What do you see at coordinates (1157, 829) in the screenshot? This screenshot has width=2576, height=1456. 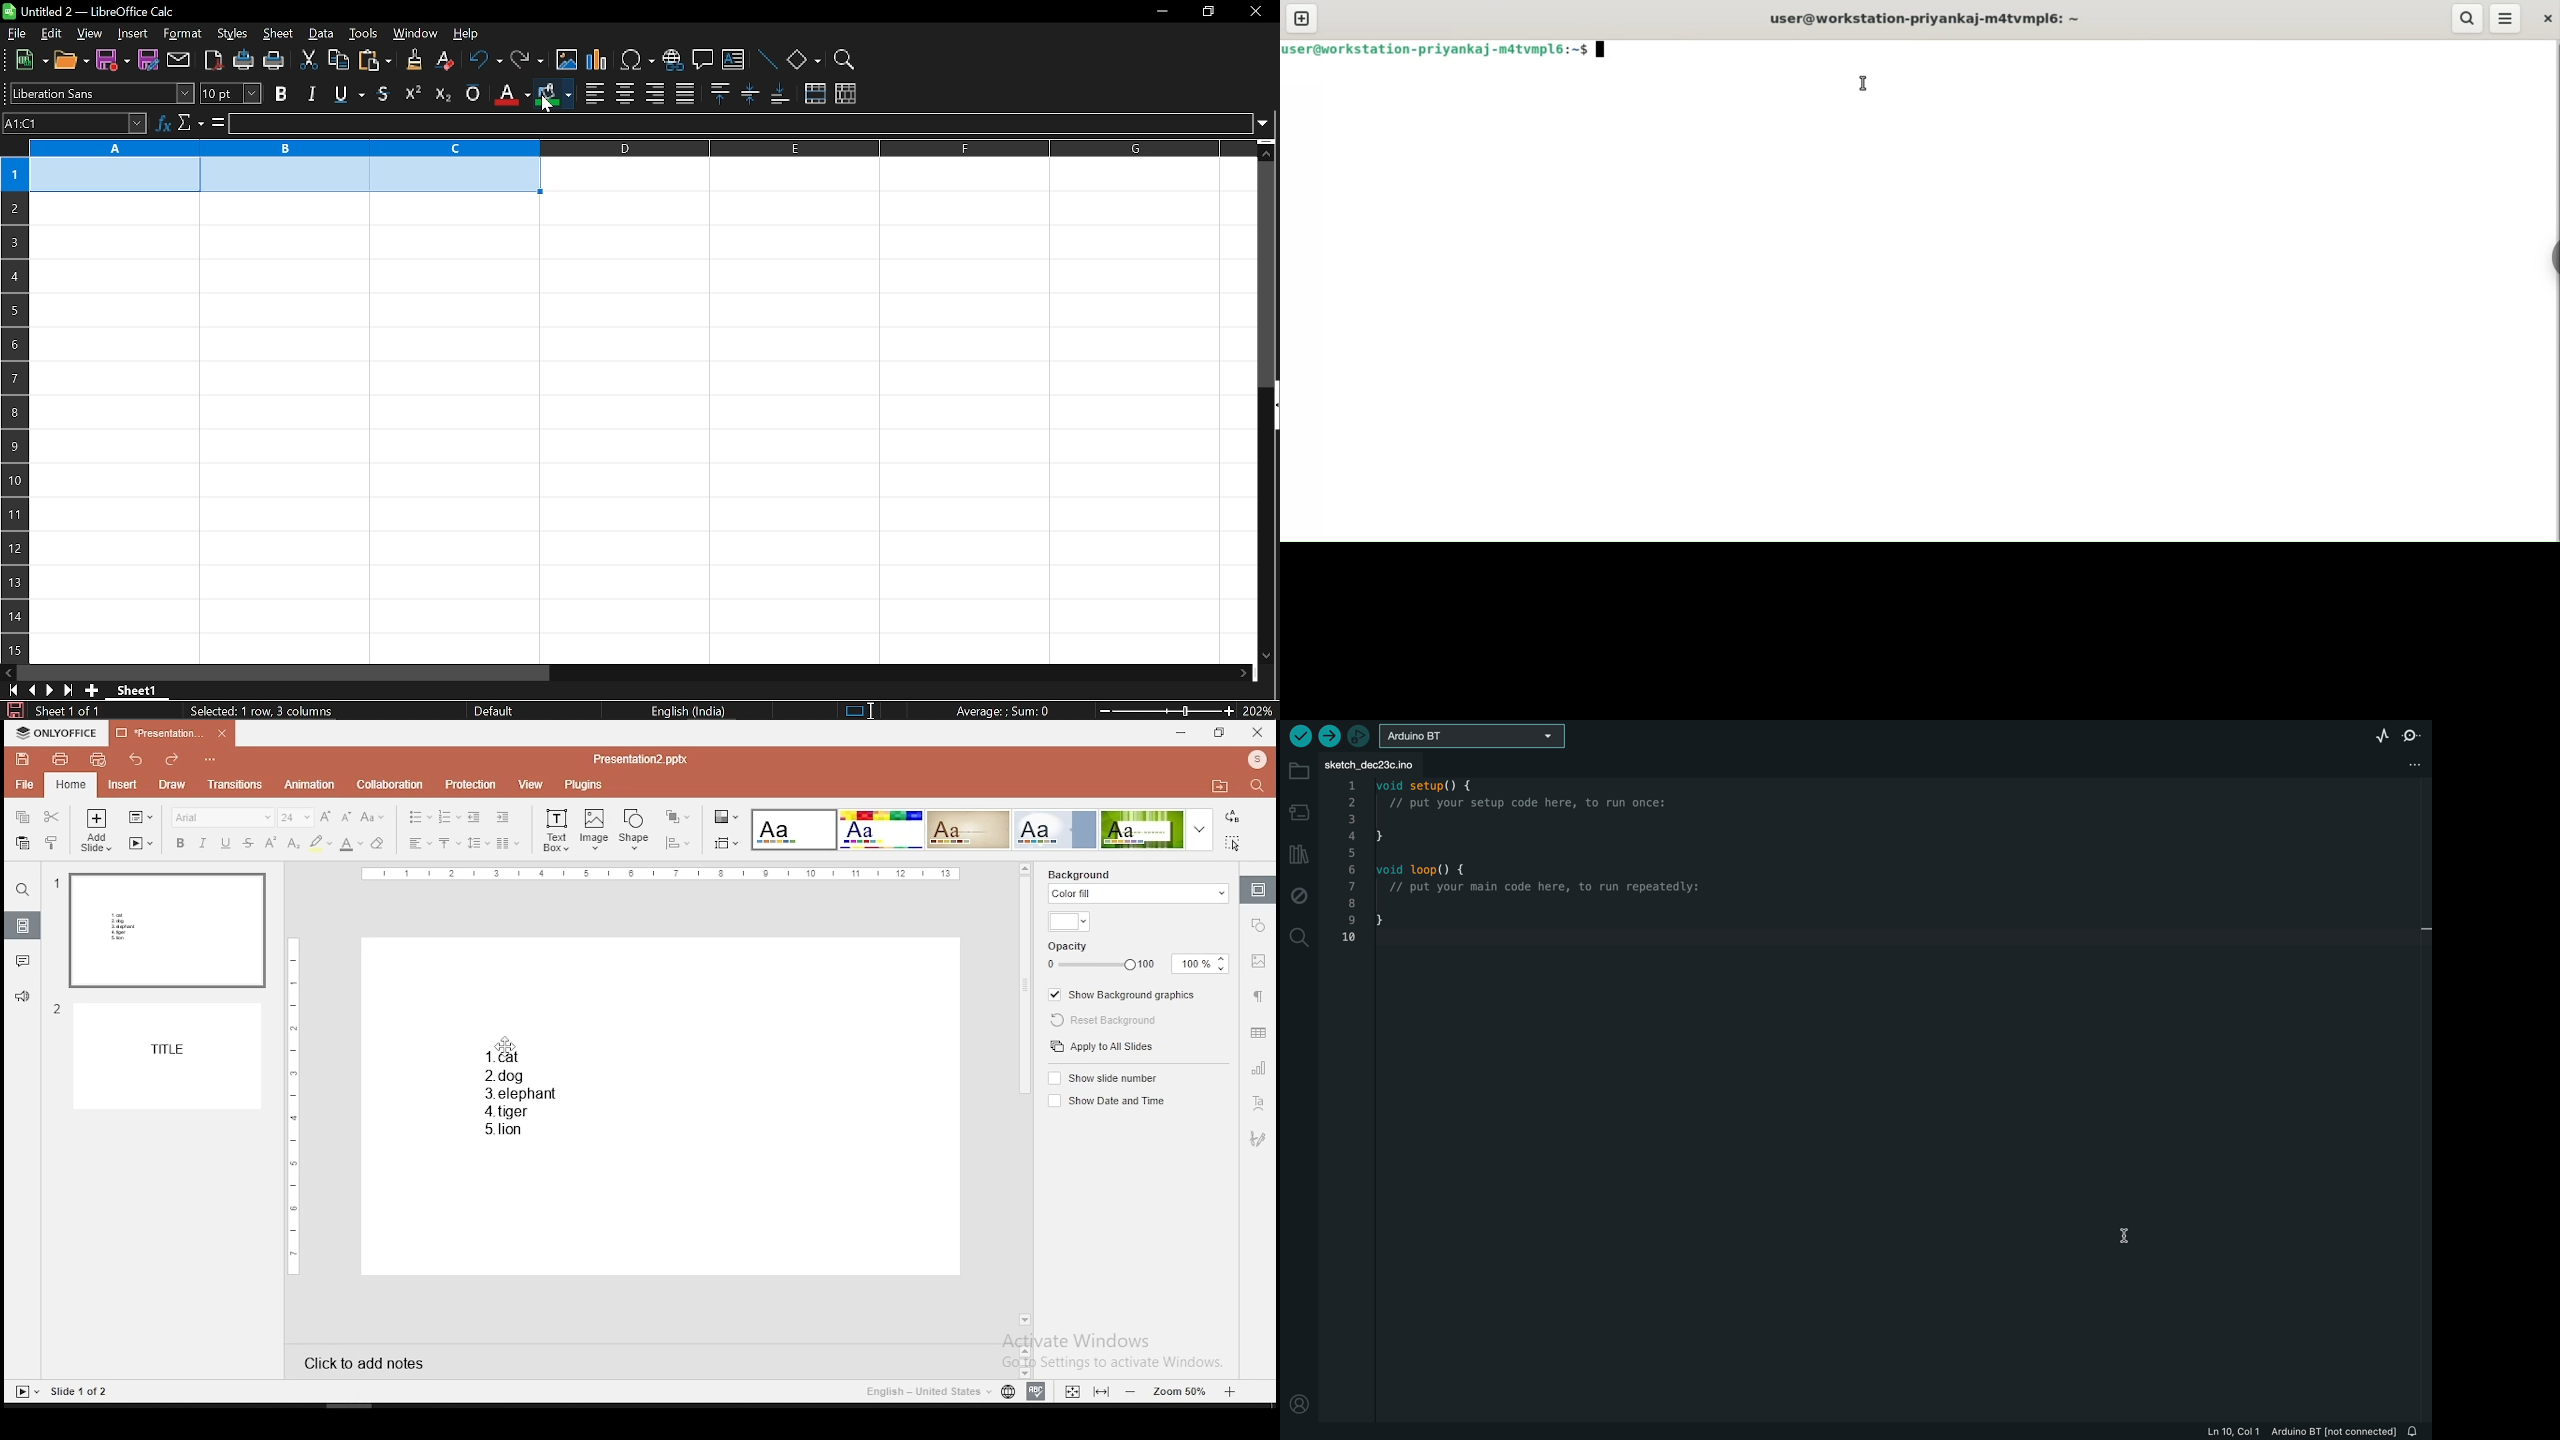 I see `theme` at bounding box center [1157, 829].